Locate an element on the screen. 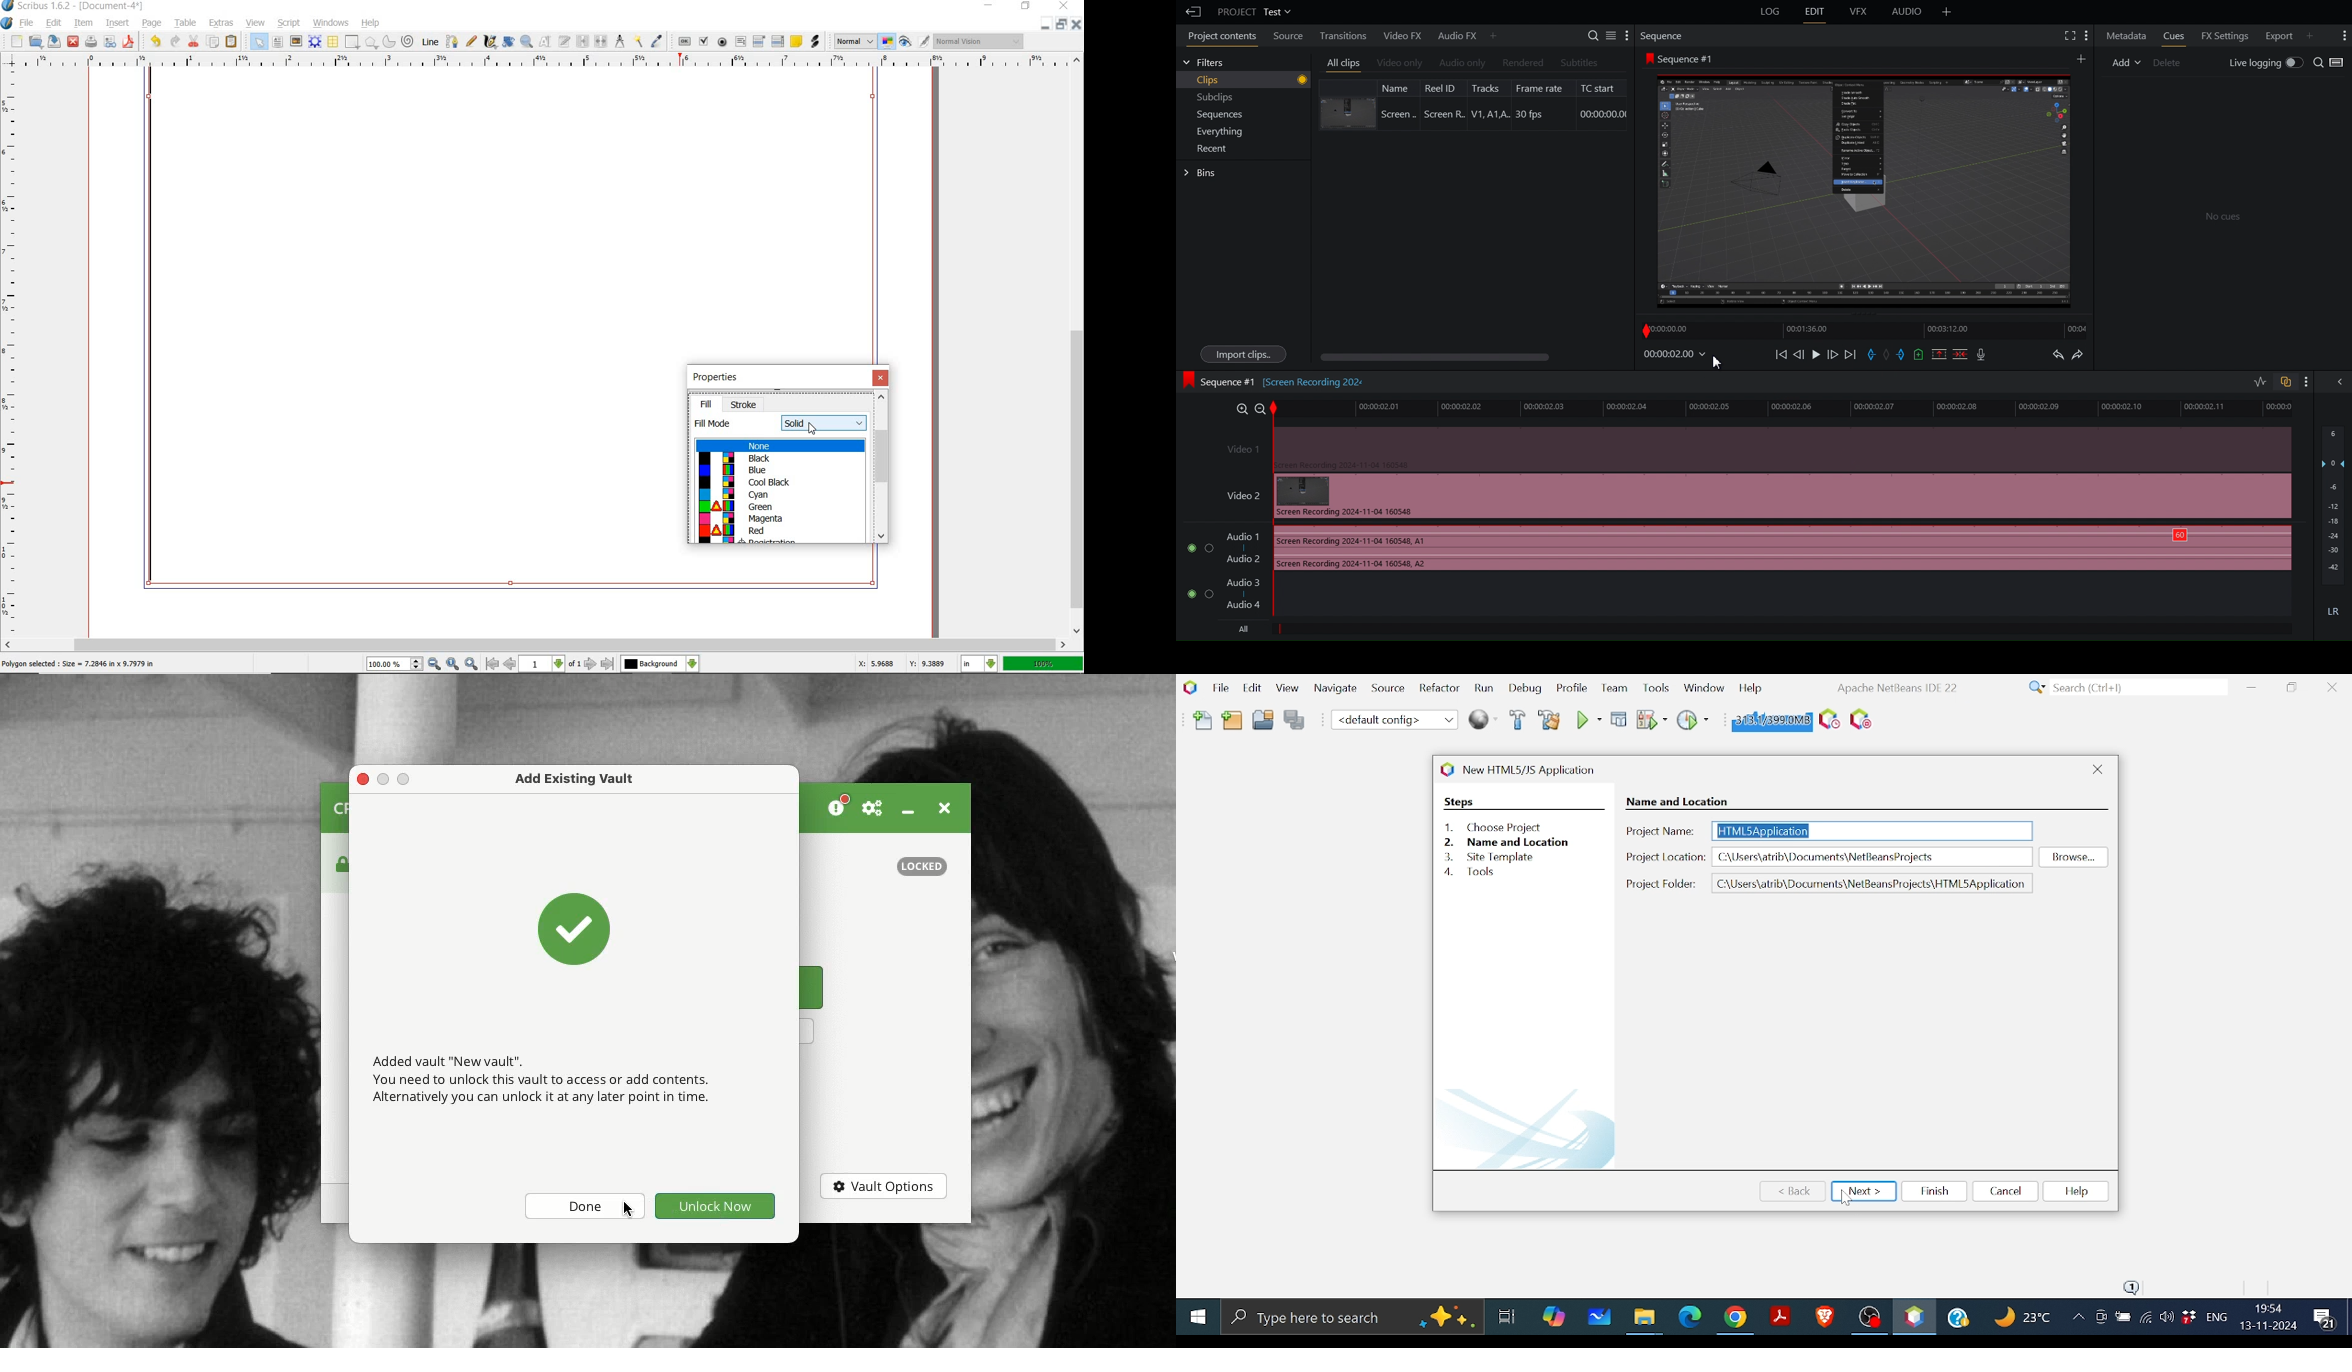  More is located at coordinates (2315, 34).